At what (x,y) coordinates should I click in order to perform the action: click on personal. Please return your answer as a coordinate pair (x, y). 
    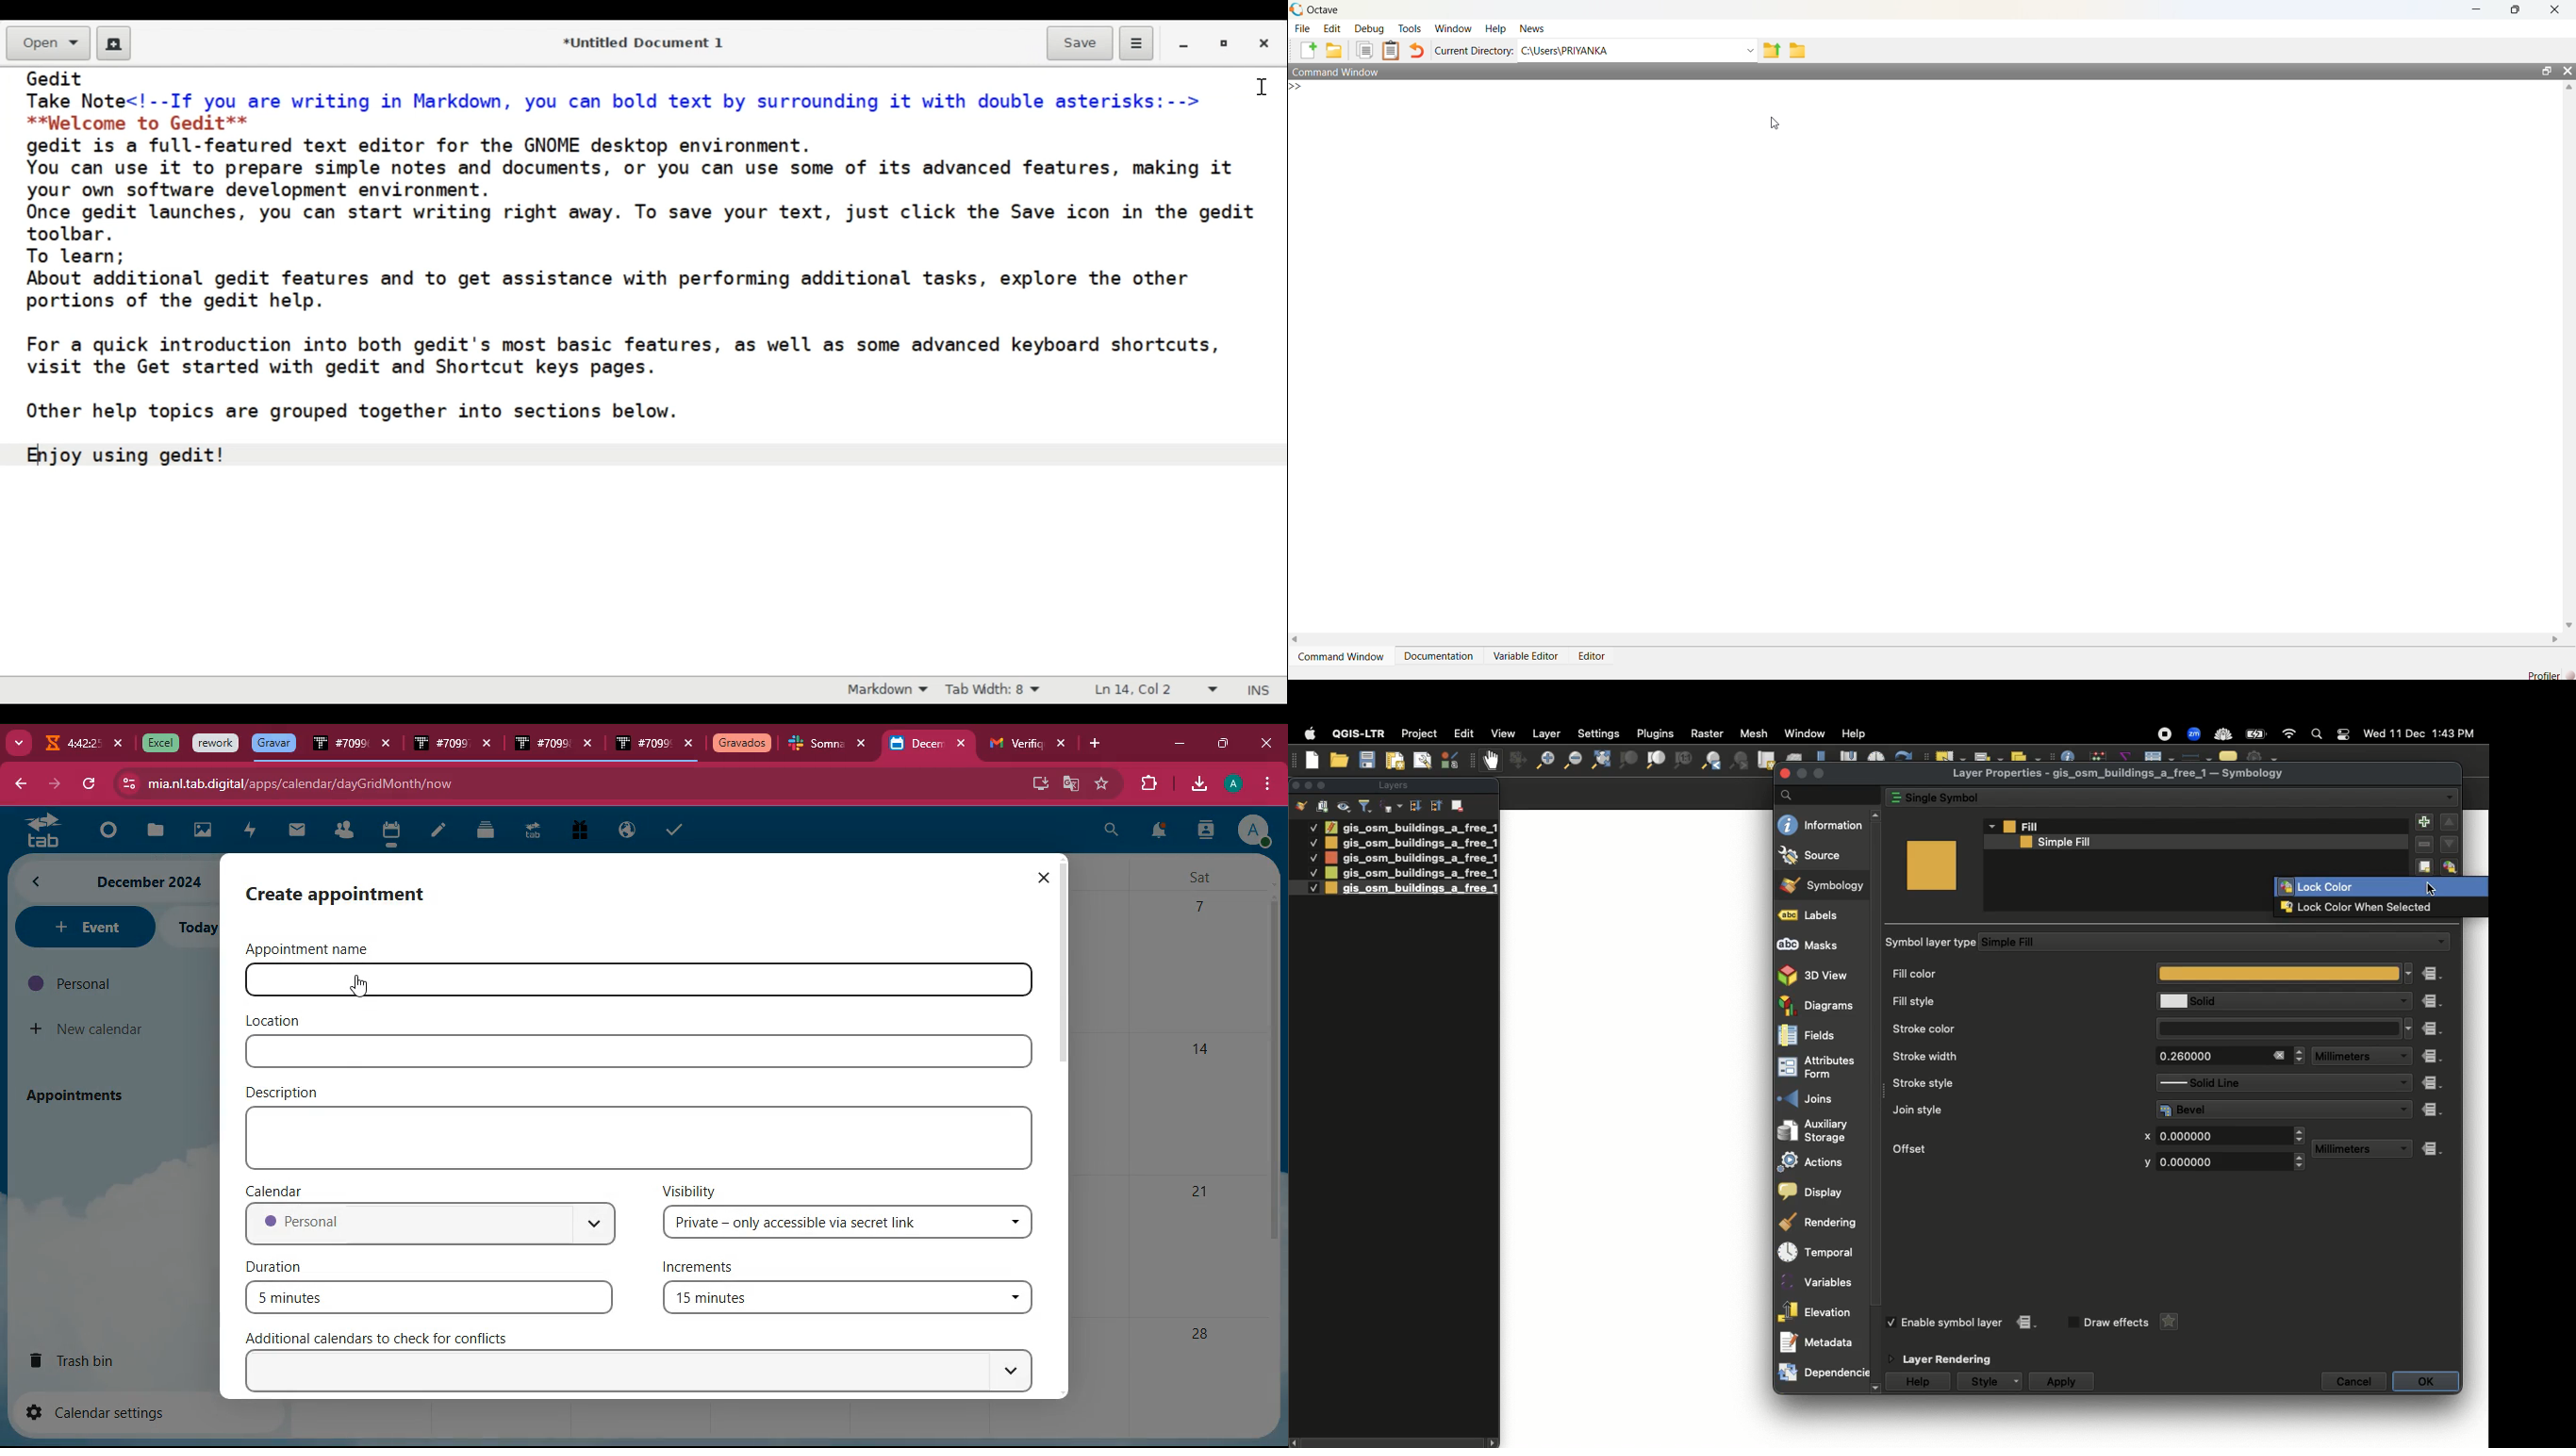
    Looking at the image, I should click on (429, 1226).